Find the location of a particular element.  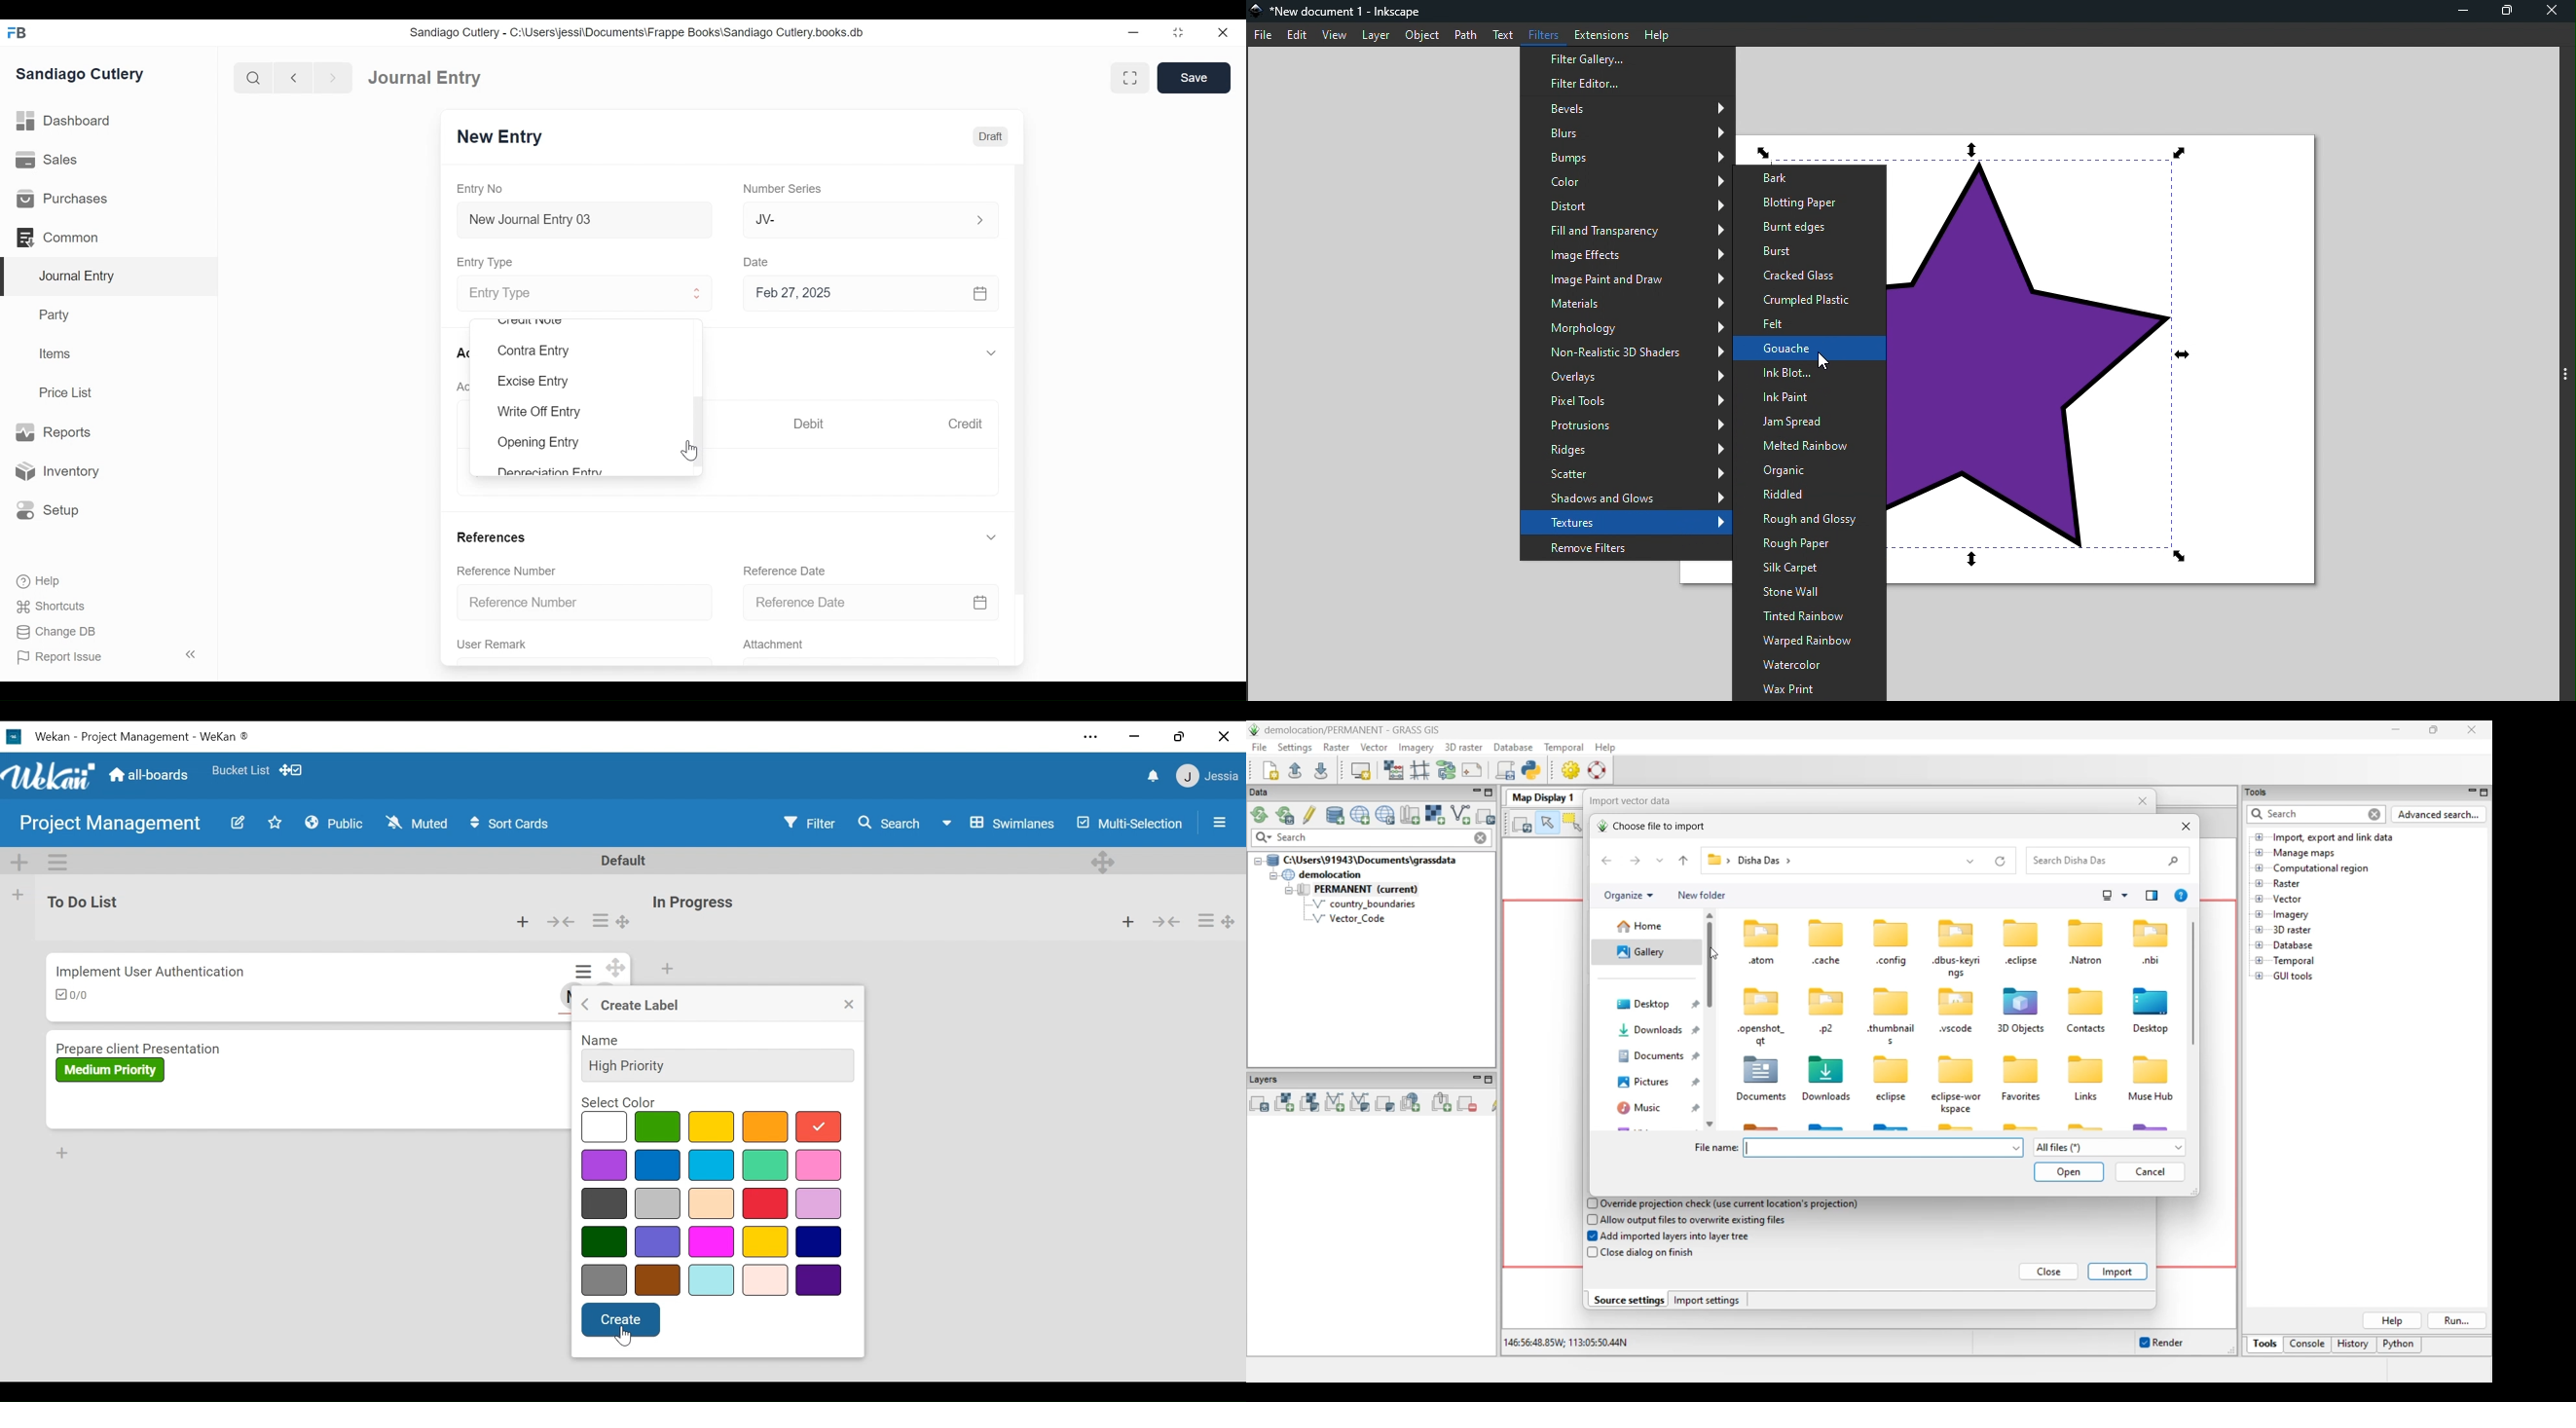

Date is located at coordinates (758, 262).